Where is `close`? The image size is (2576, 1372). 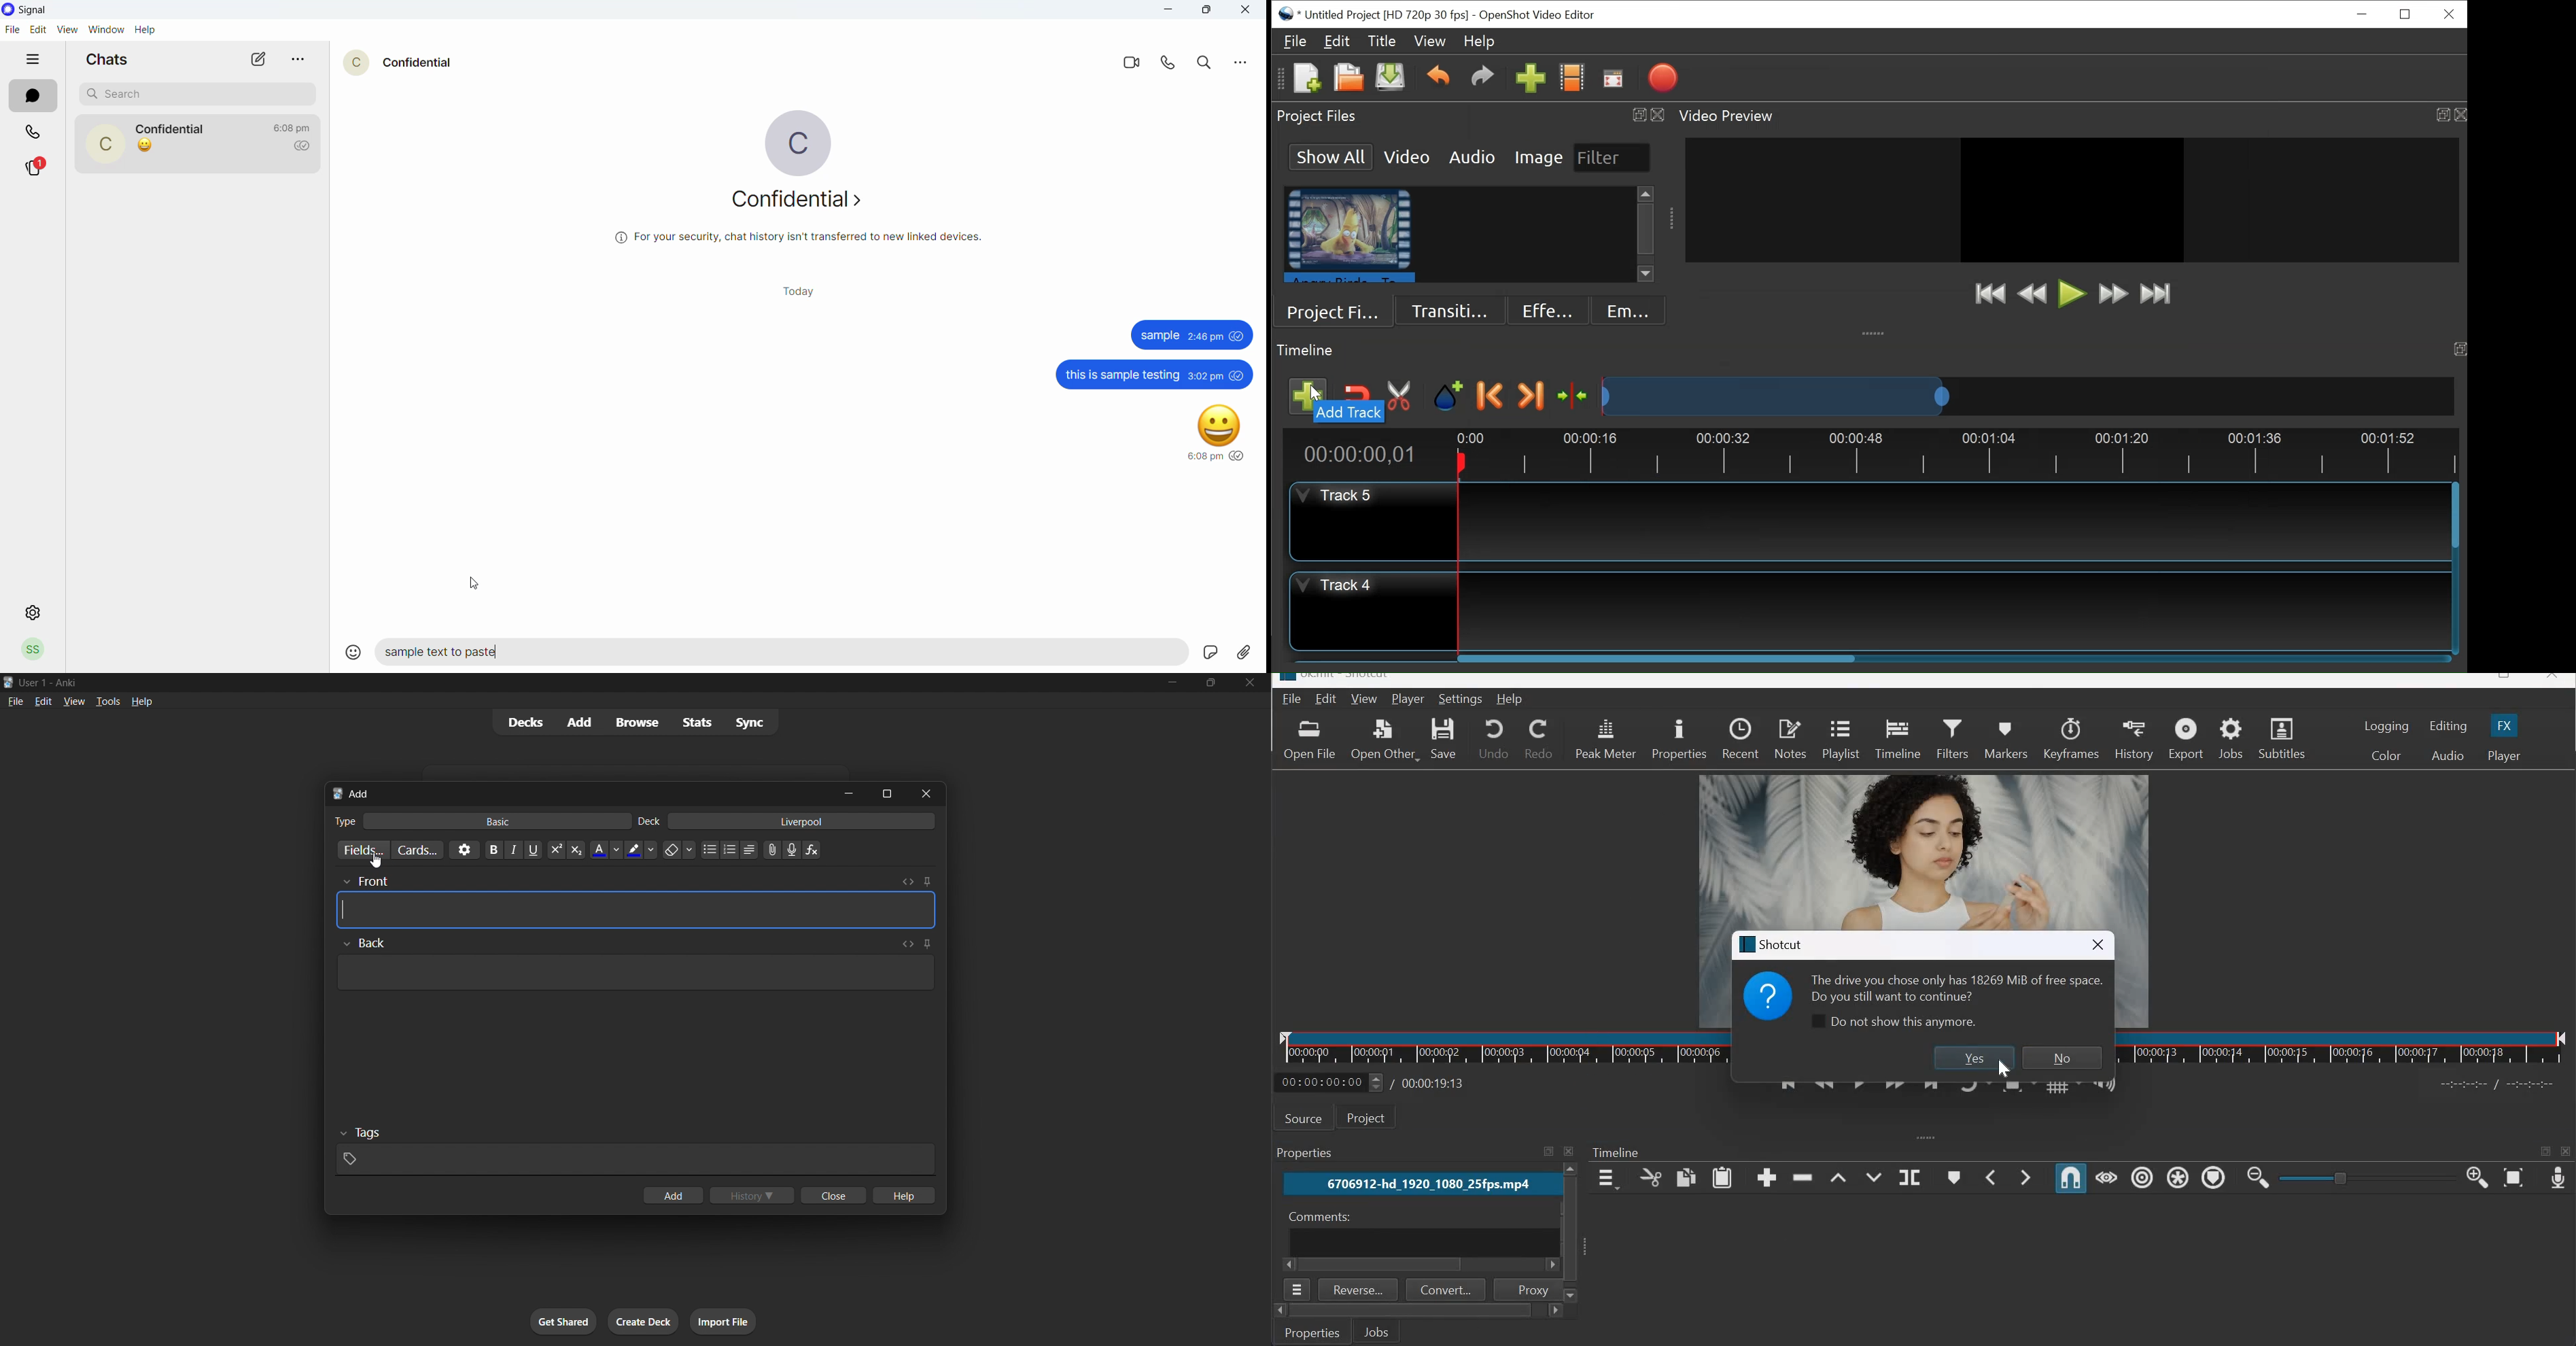 close is located at coordinates (1250, 683).